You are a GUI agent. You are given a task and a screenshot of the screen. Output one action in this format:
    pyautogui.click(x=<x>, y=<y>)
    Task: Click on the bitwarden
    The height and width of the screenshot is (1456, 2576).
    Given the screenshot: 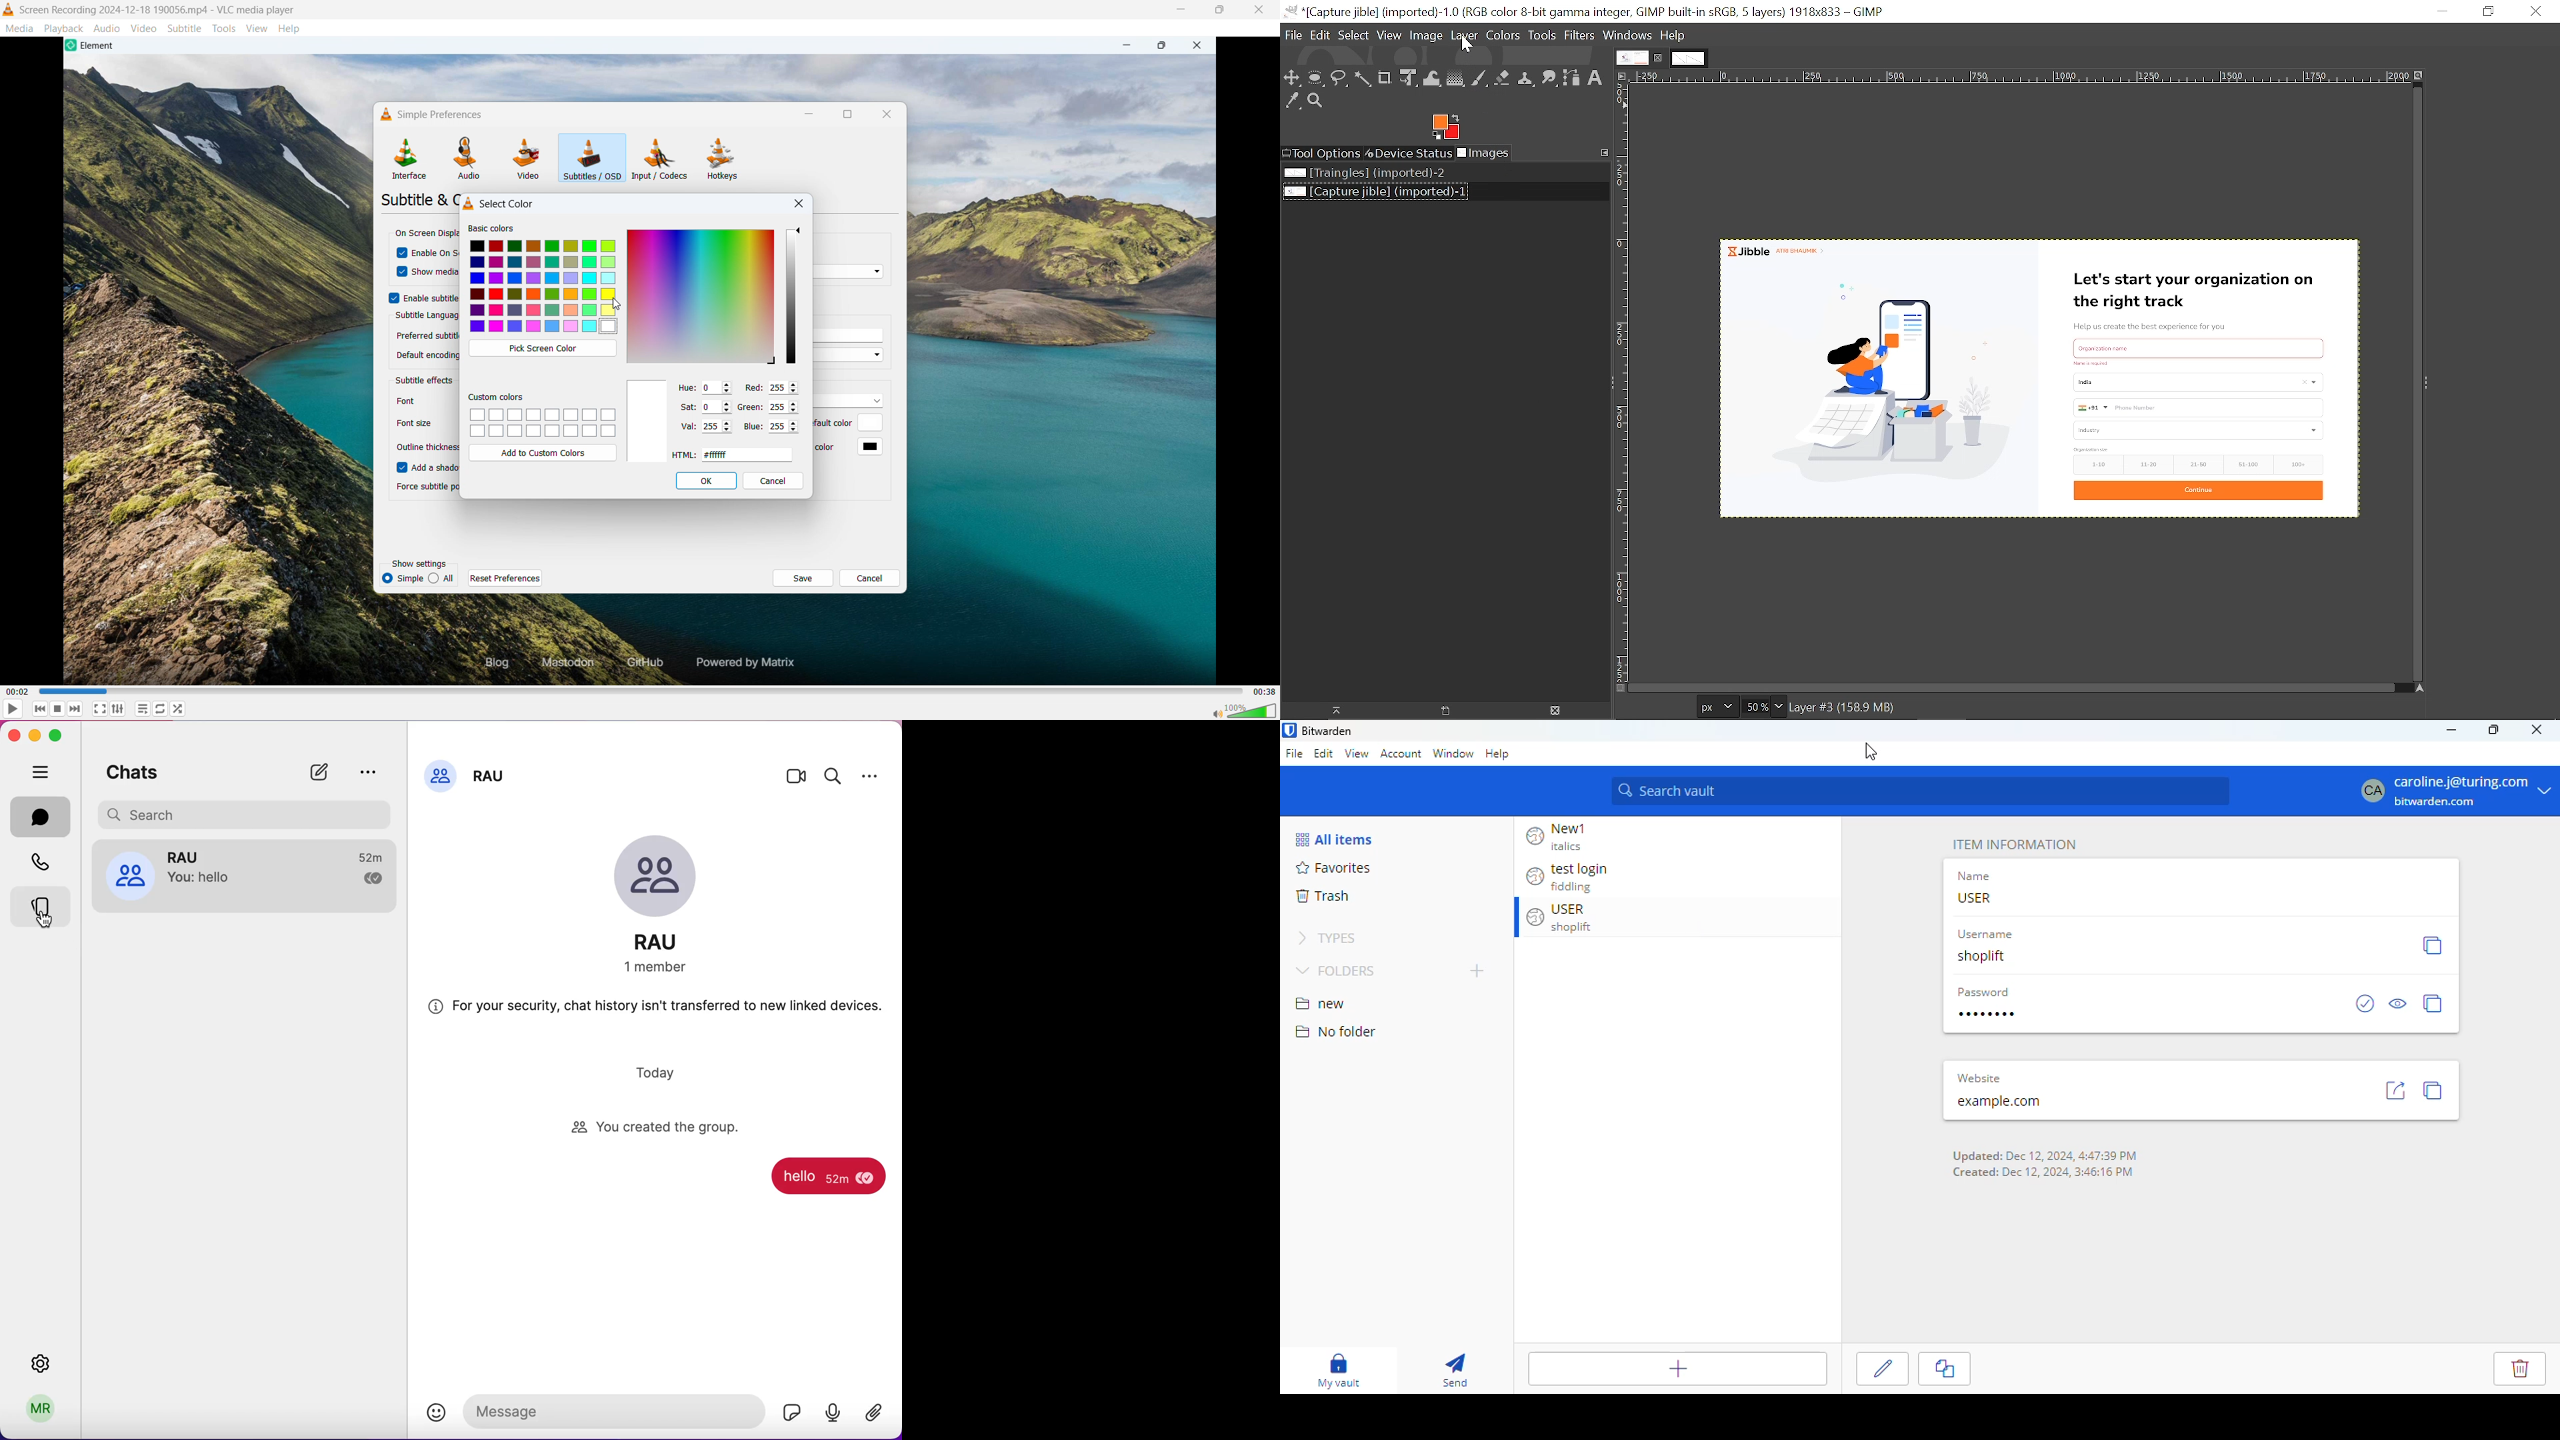 What is the action you would take?
    pyautogui.click(x=1329, y=730)
    